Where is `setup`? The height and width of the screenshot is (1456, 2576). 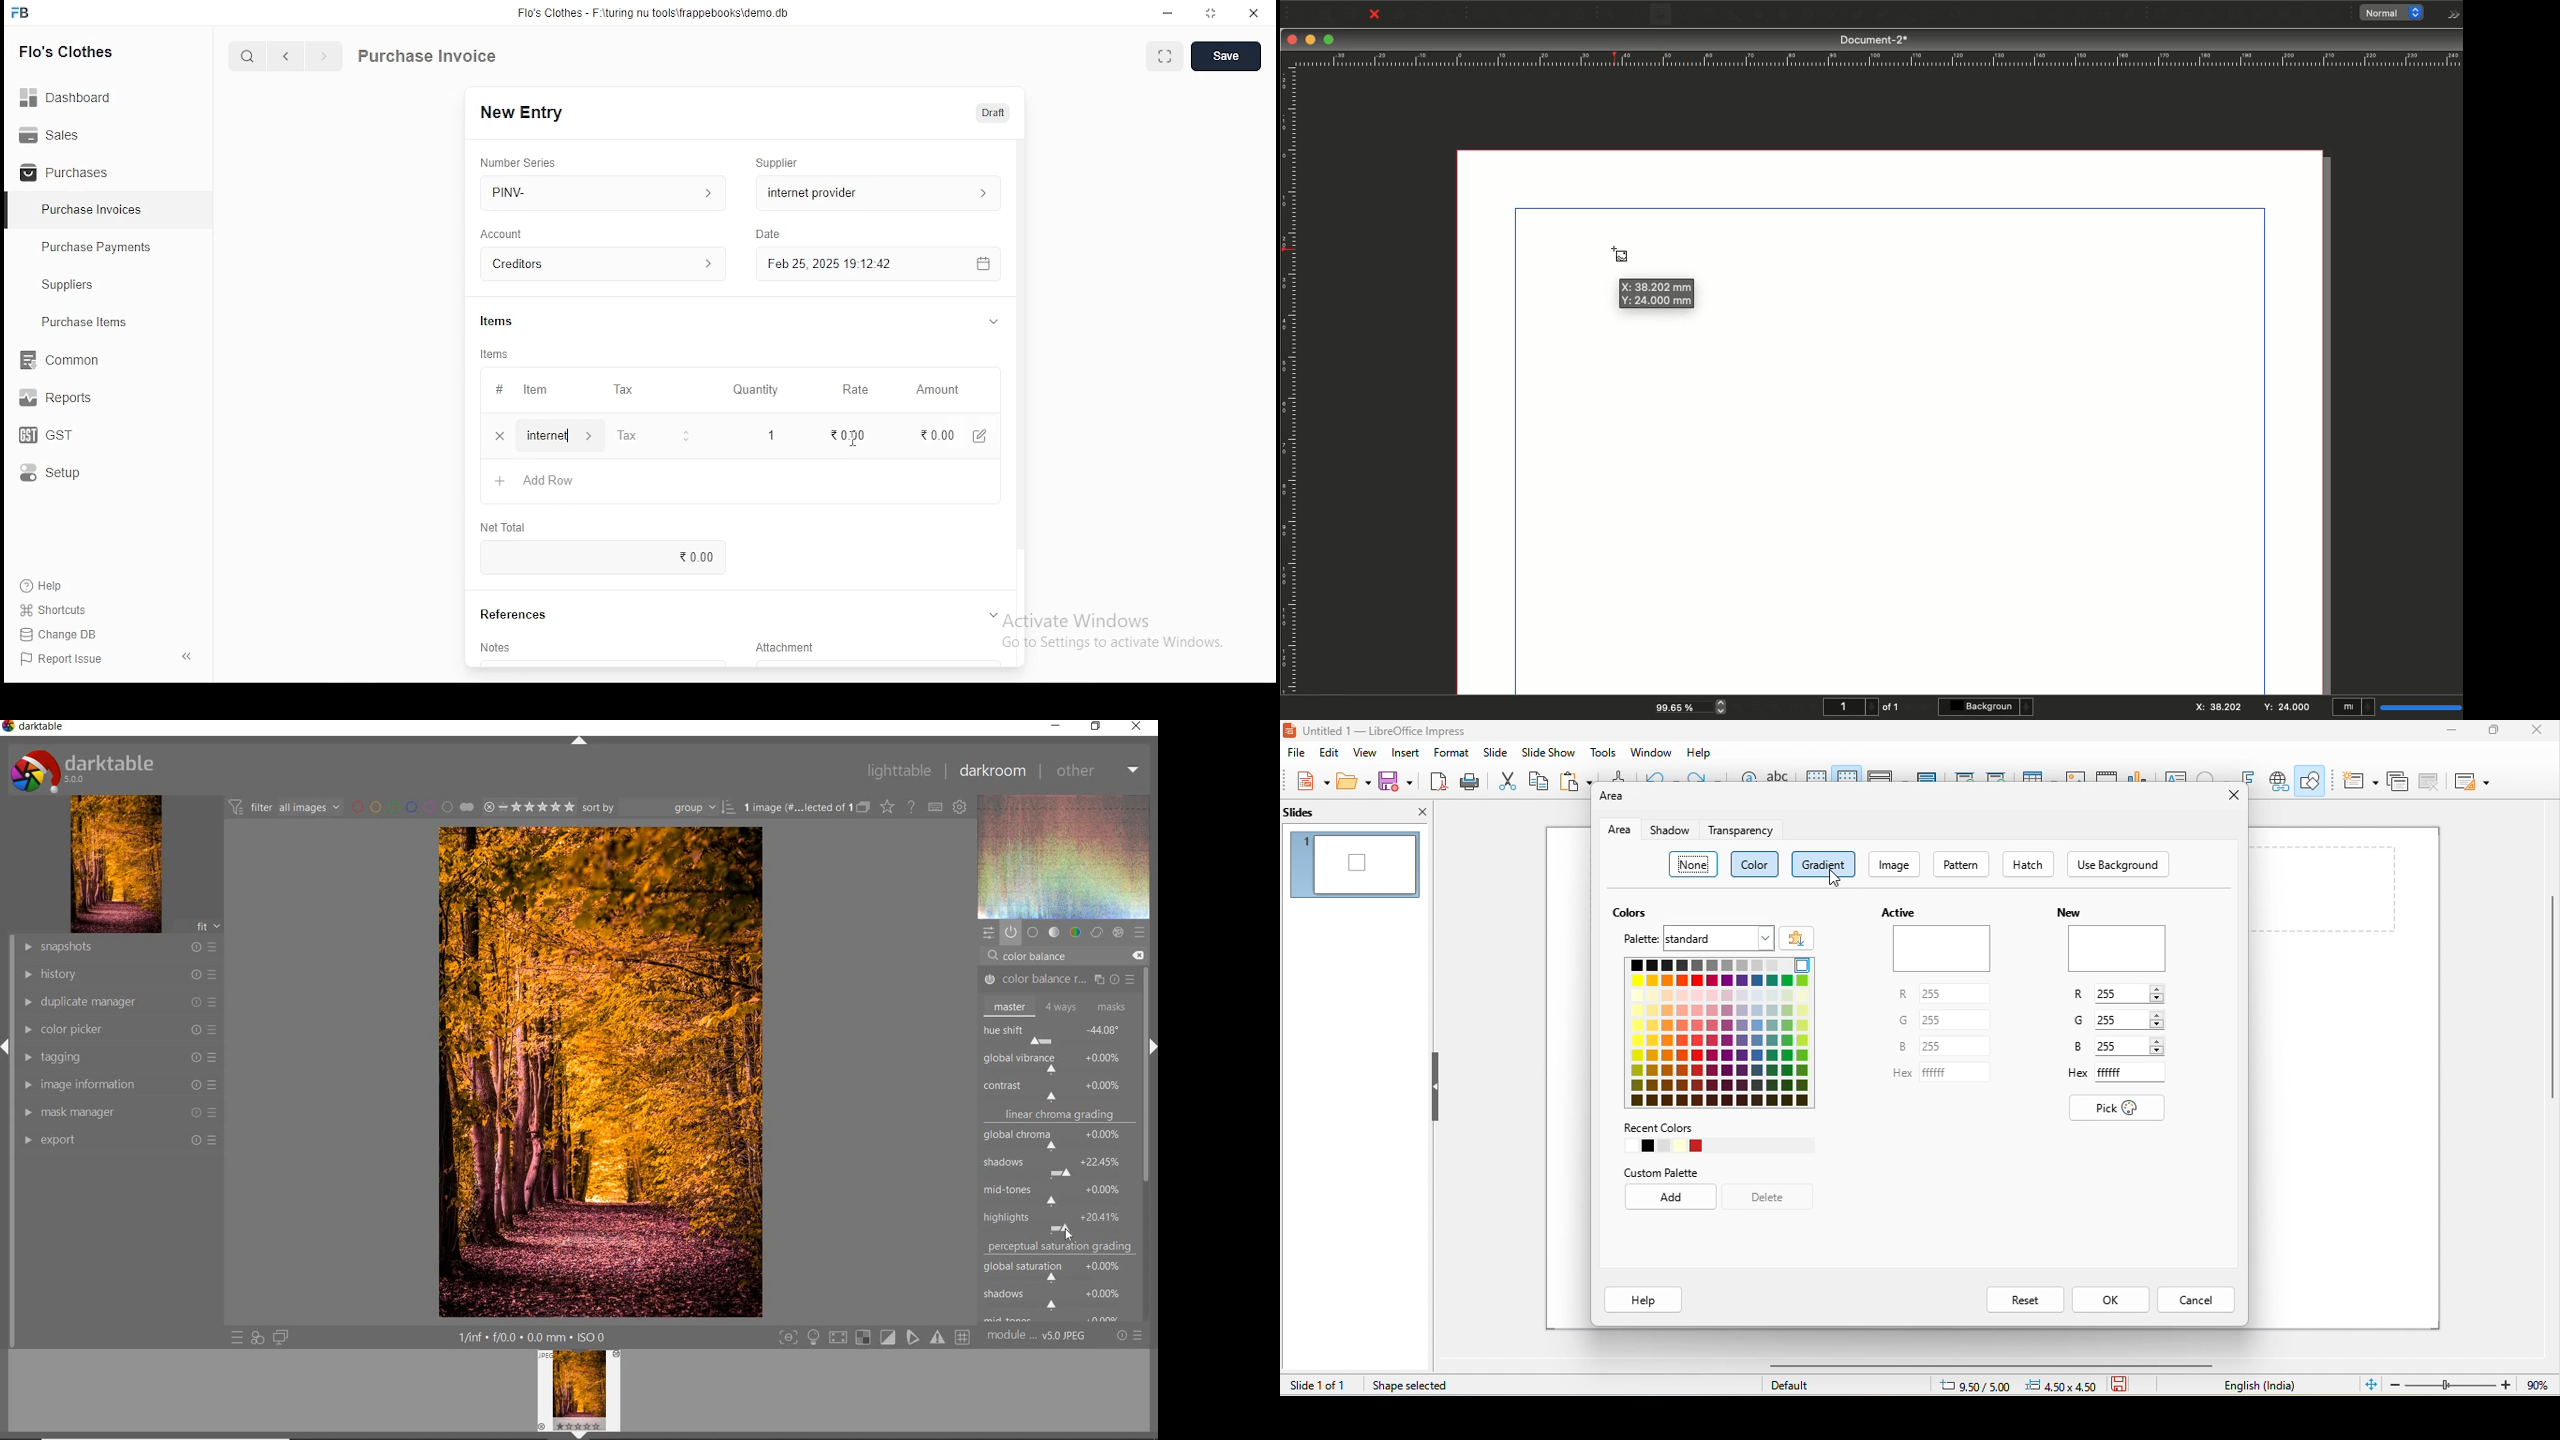 setup is located at coordinates (63, 474).